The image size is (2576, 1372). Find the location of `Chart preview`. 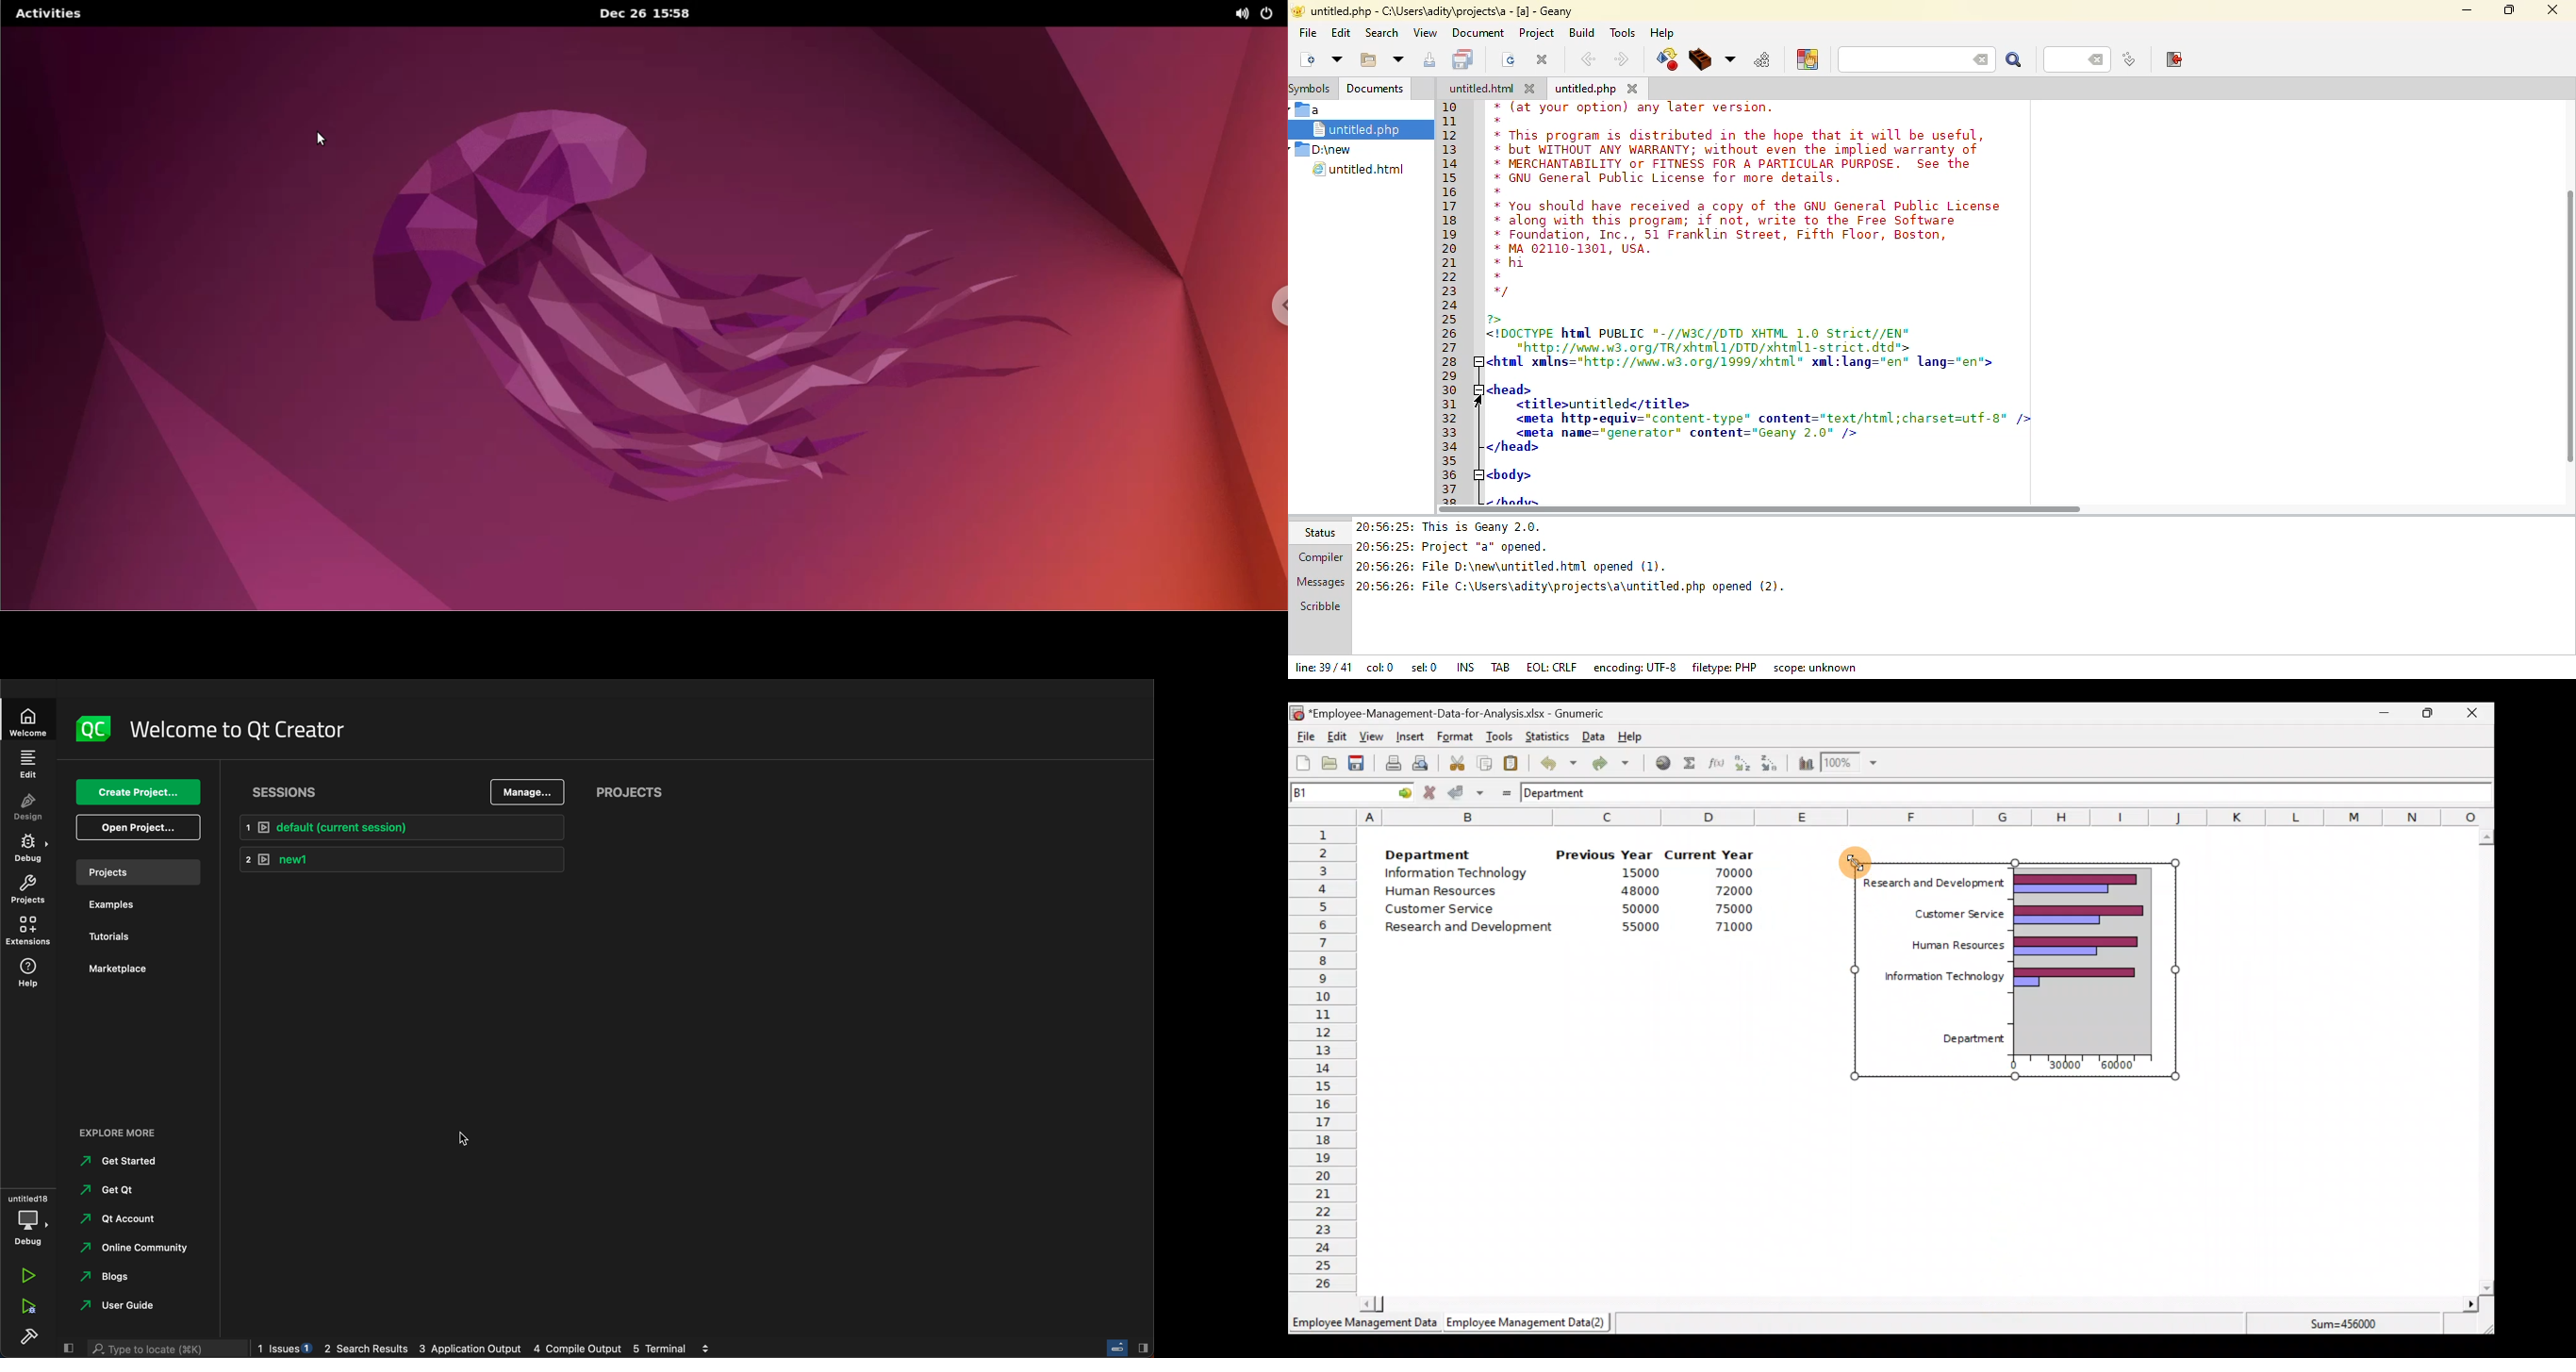

Chart preview is located at coordinates (2083, 962).